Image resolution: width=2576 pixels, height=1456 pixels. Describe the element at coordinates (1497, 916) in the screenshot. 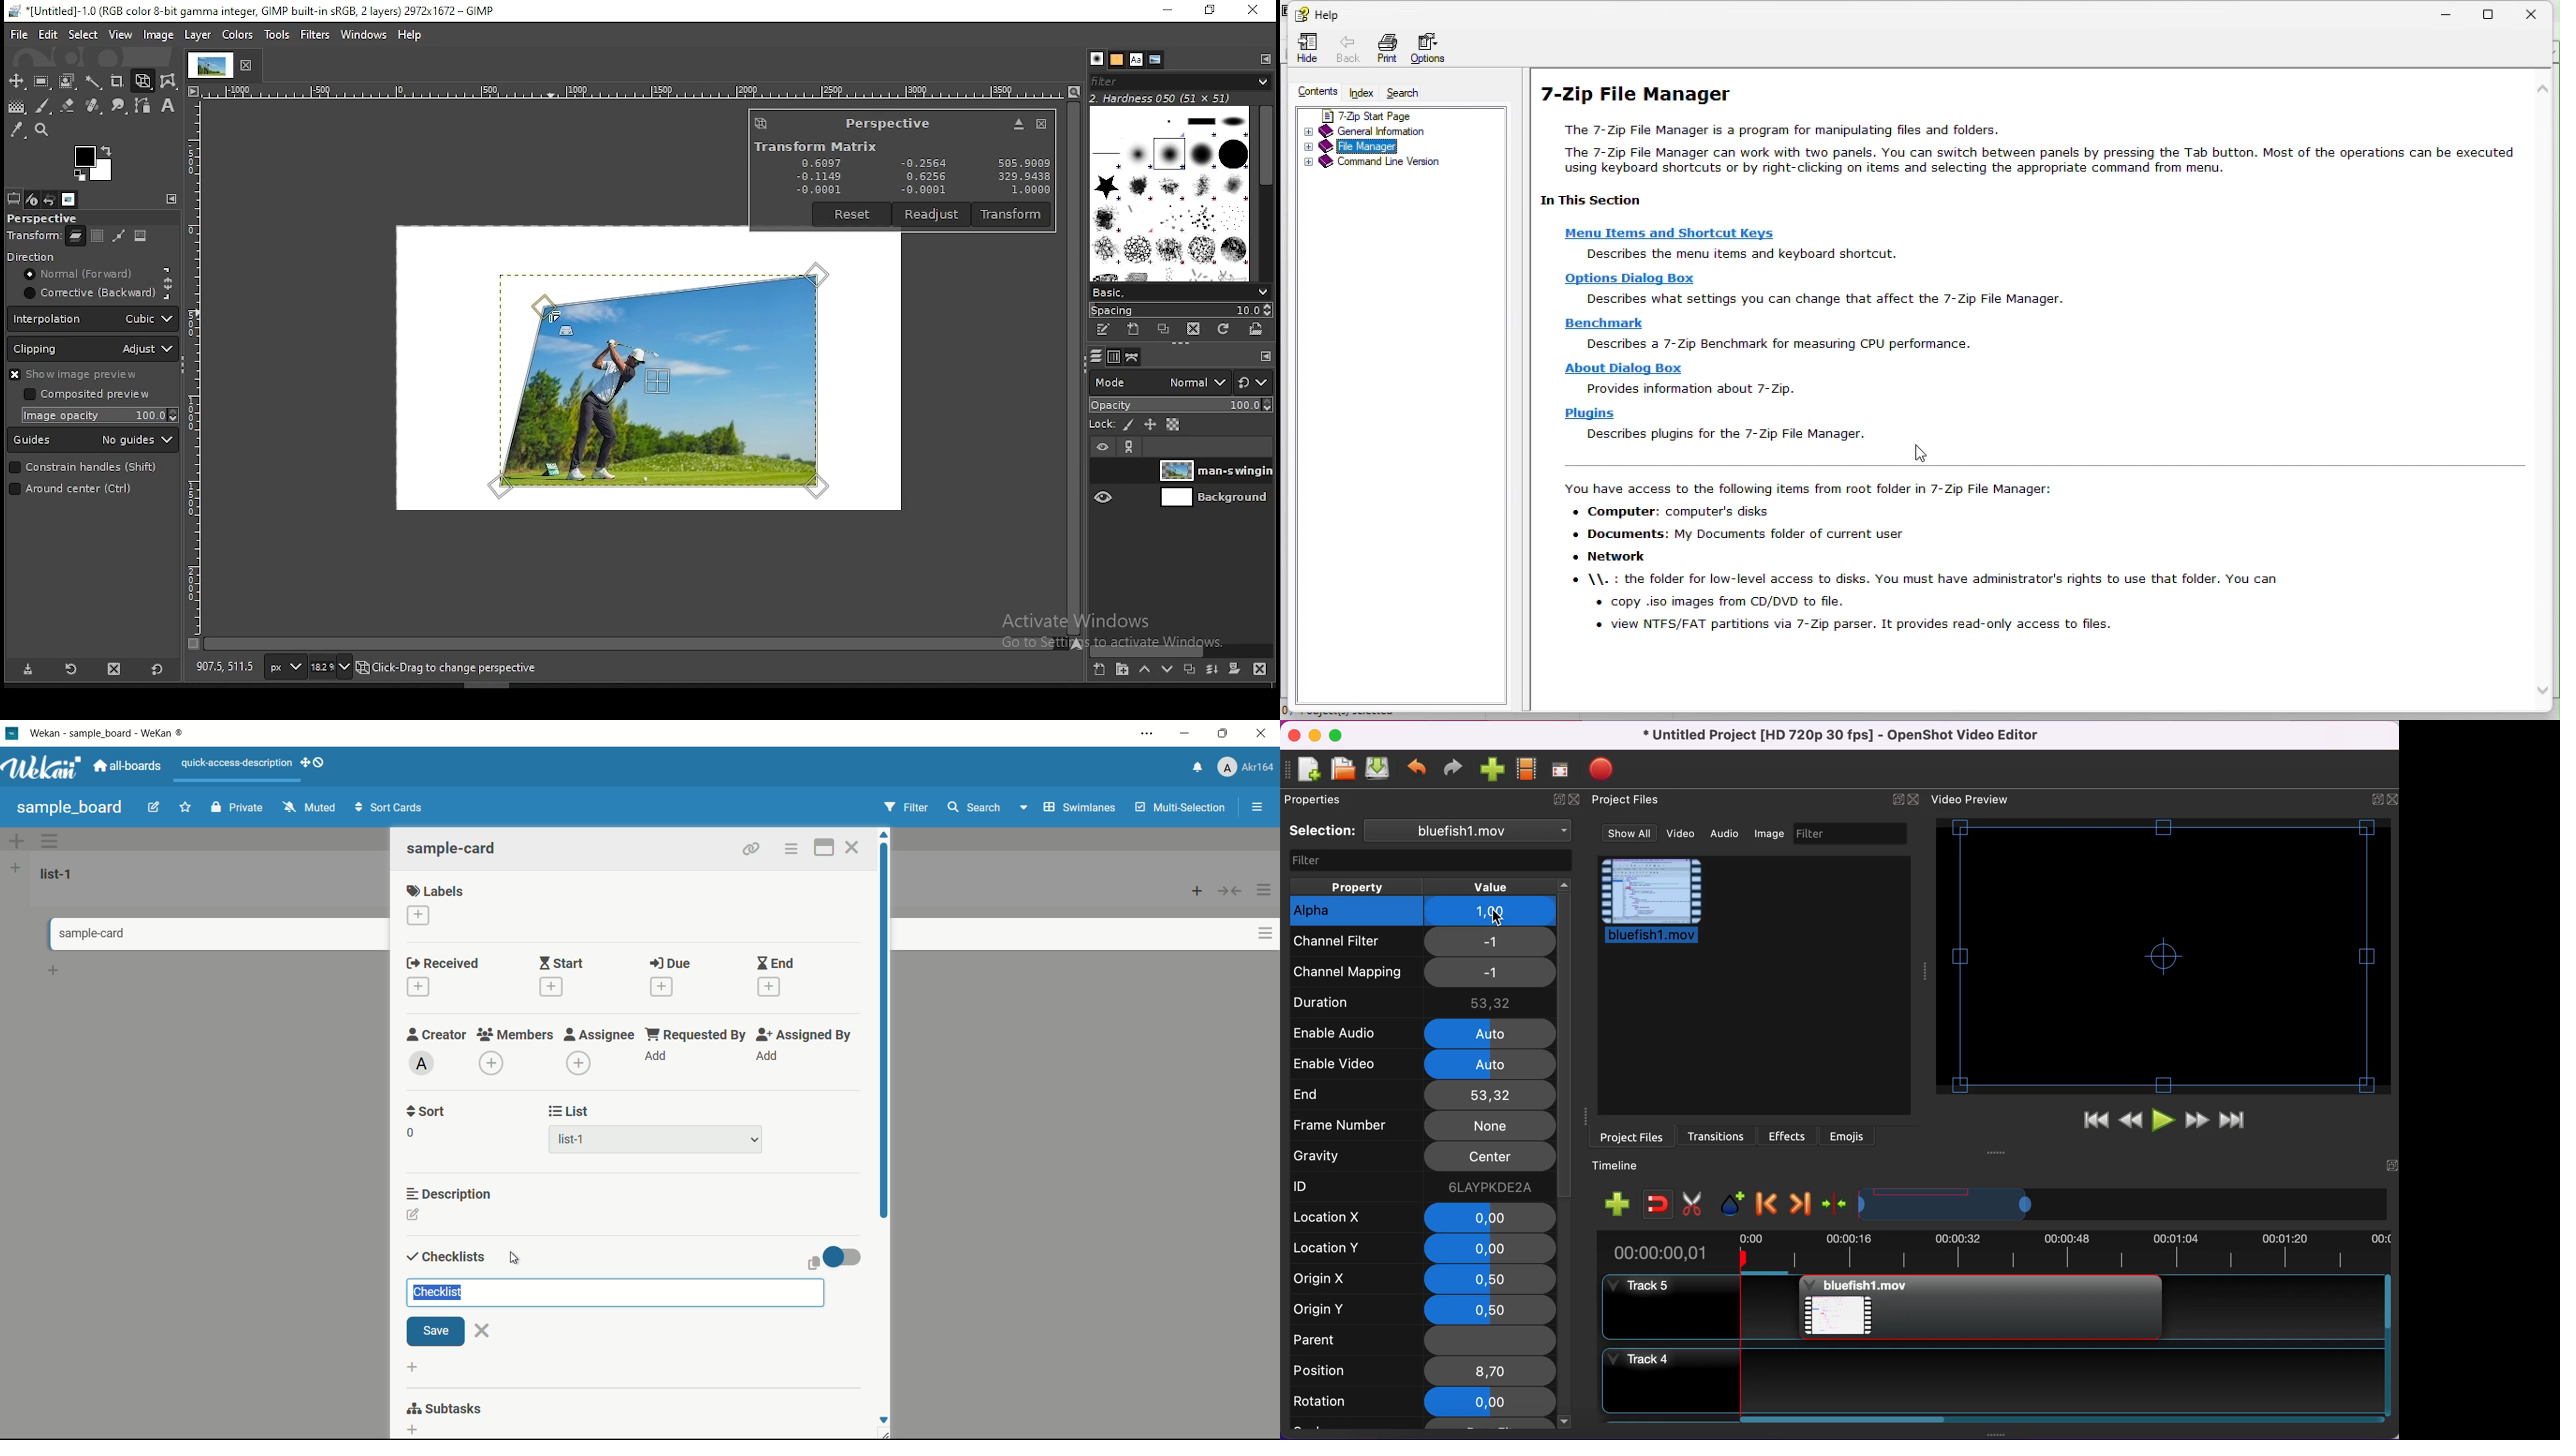

I see `Cursor` at that location.